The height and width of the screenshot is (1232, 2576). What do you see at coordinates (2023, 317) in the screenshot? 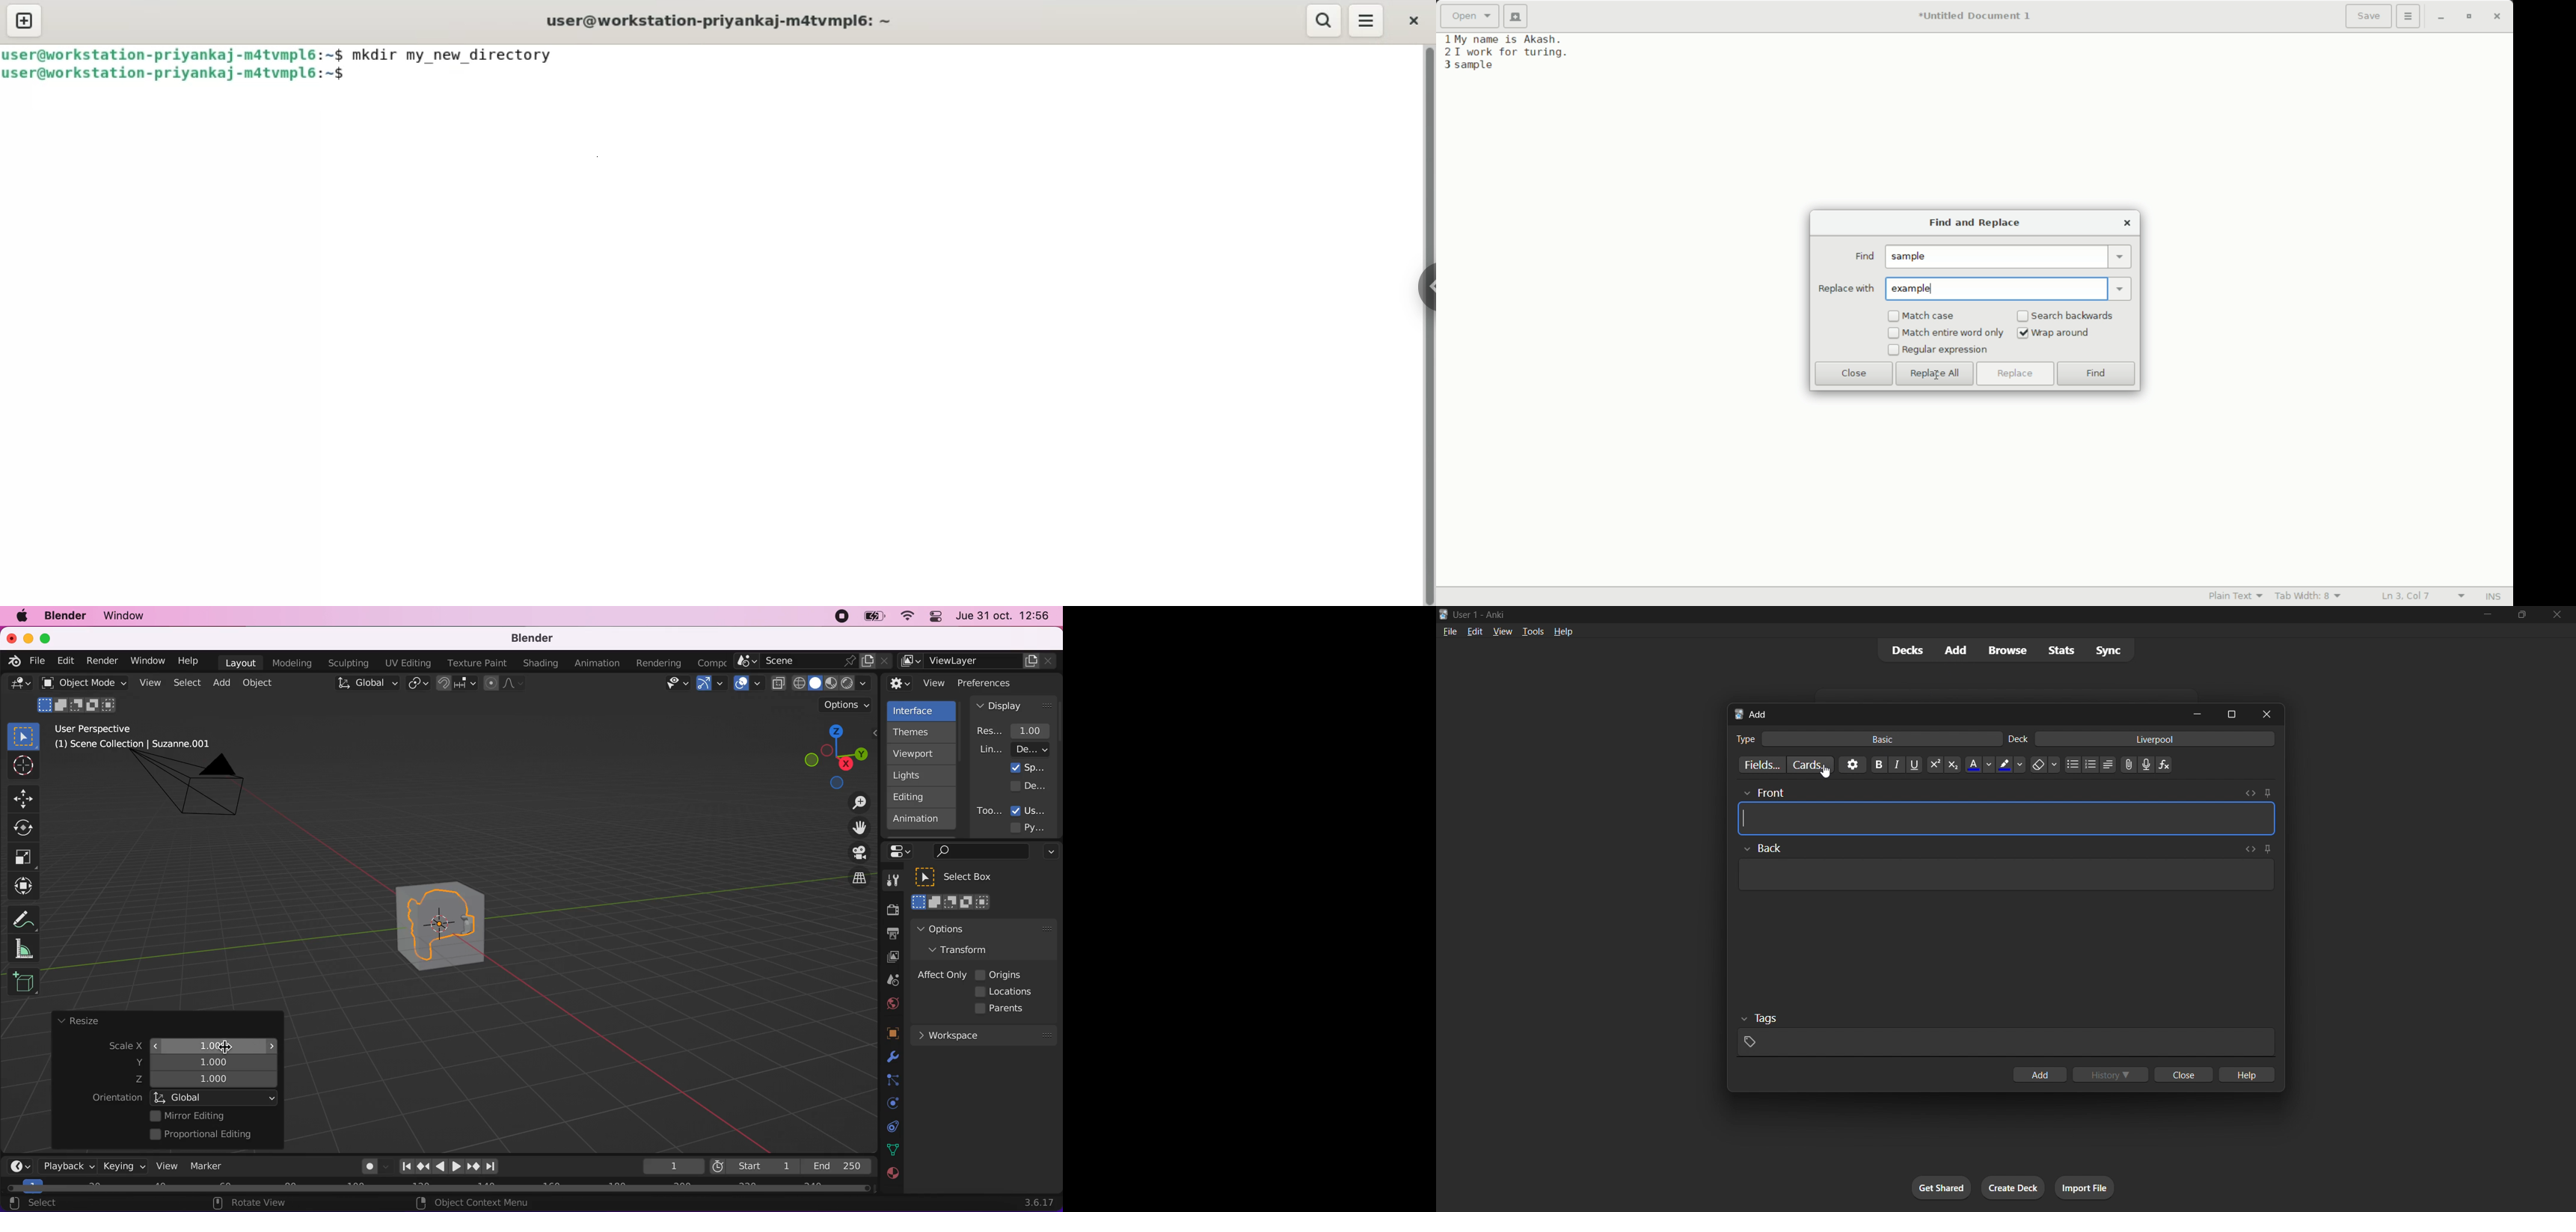
I see `checkbox` at bounding box center [2023, 317].